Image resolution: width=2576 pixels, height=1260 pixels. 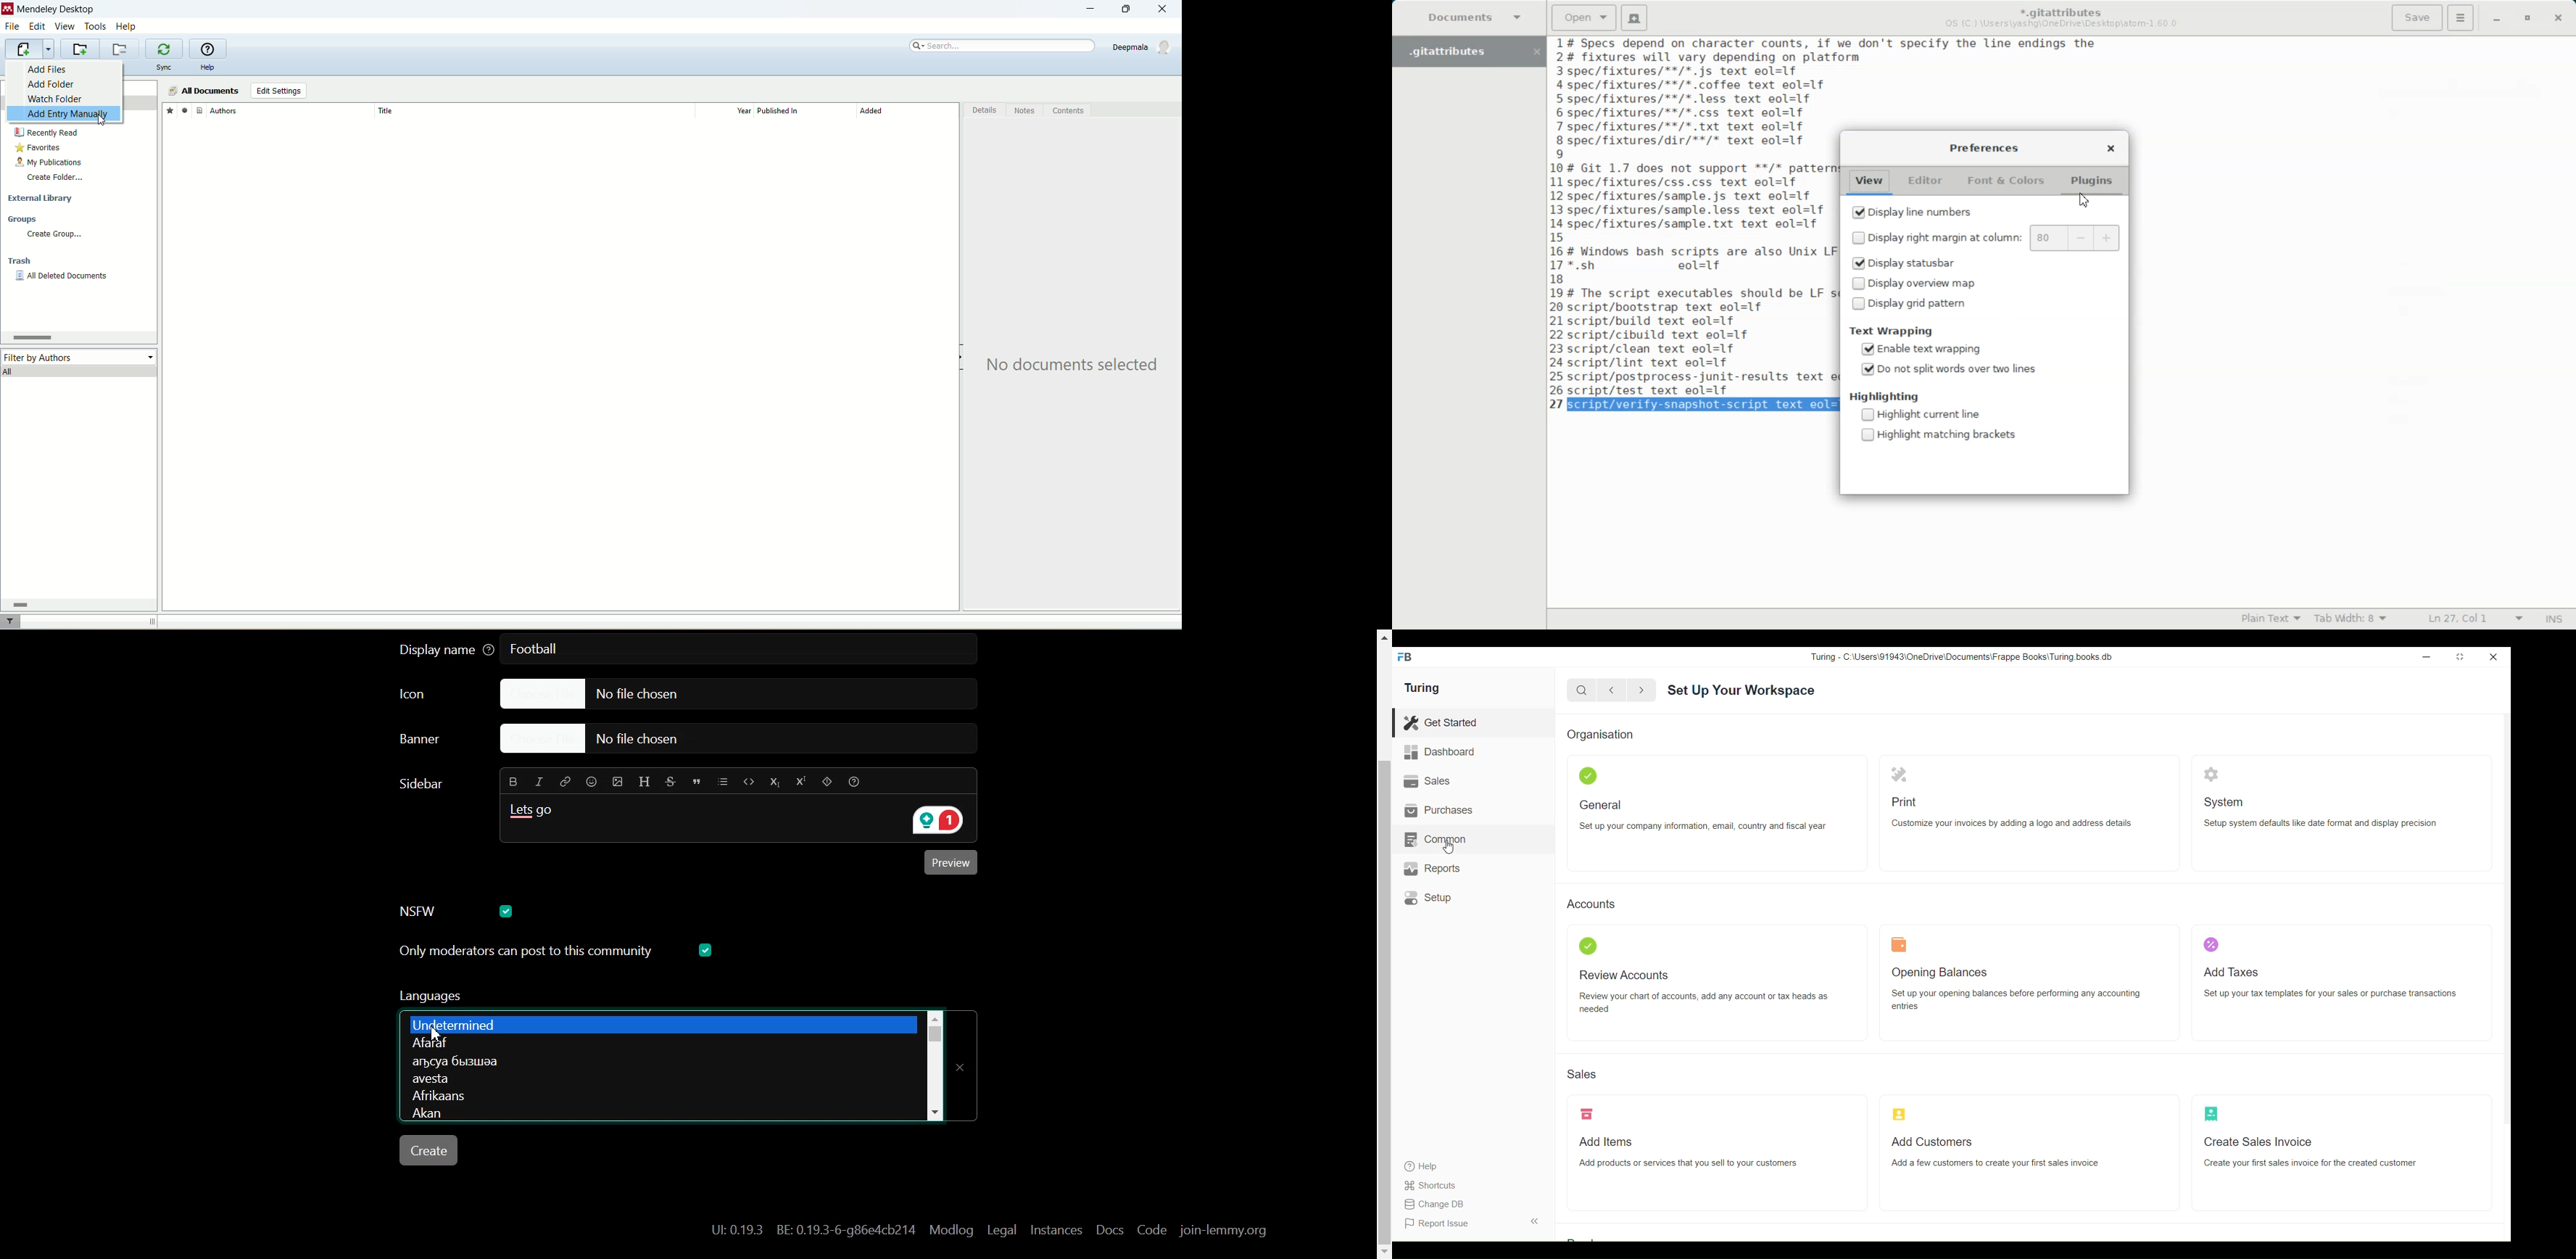 I want to click on Purchases, so click(x=1473, y=810).